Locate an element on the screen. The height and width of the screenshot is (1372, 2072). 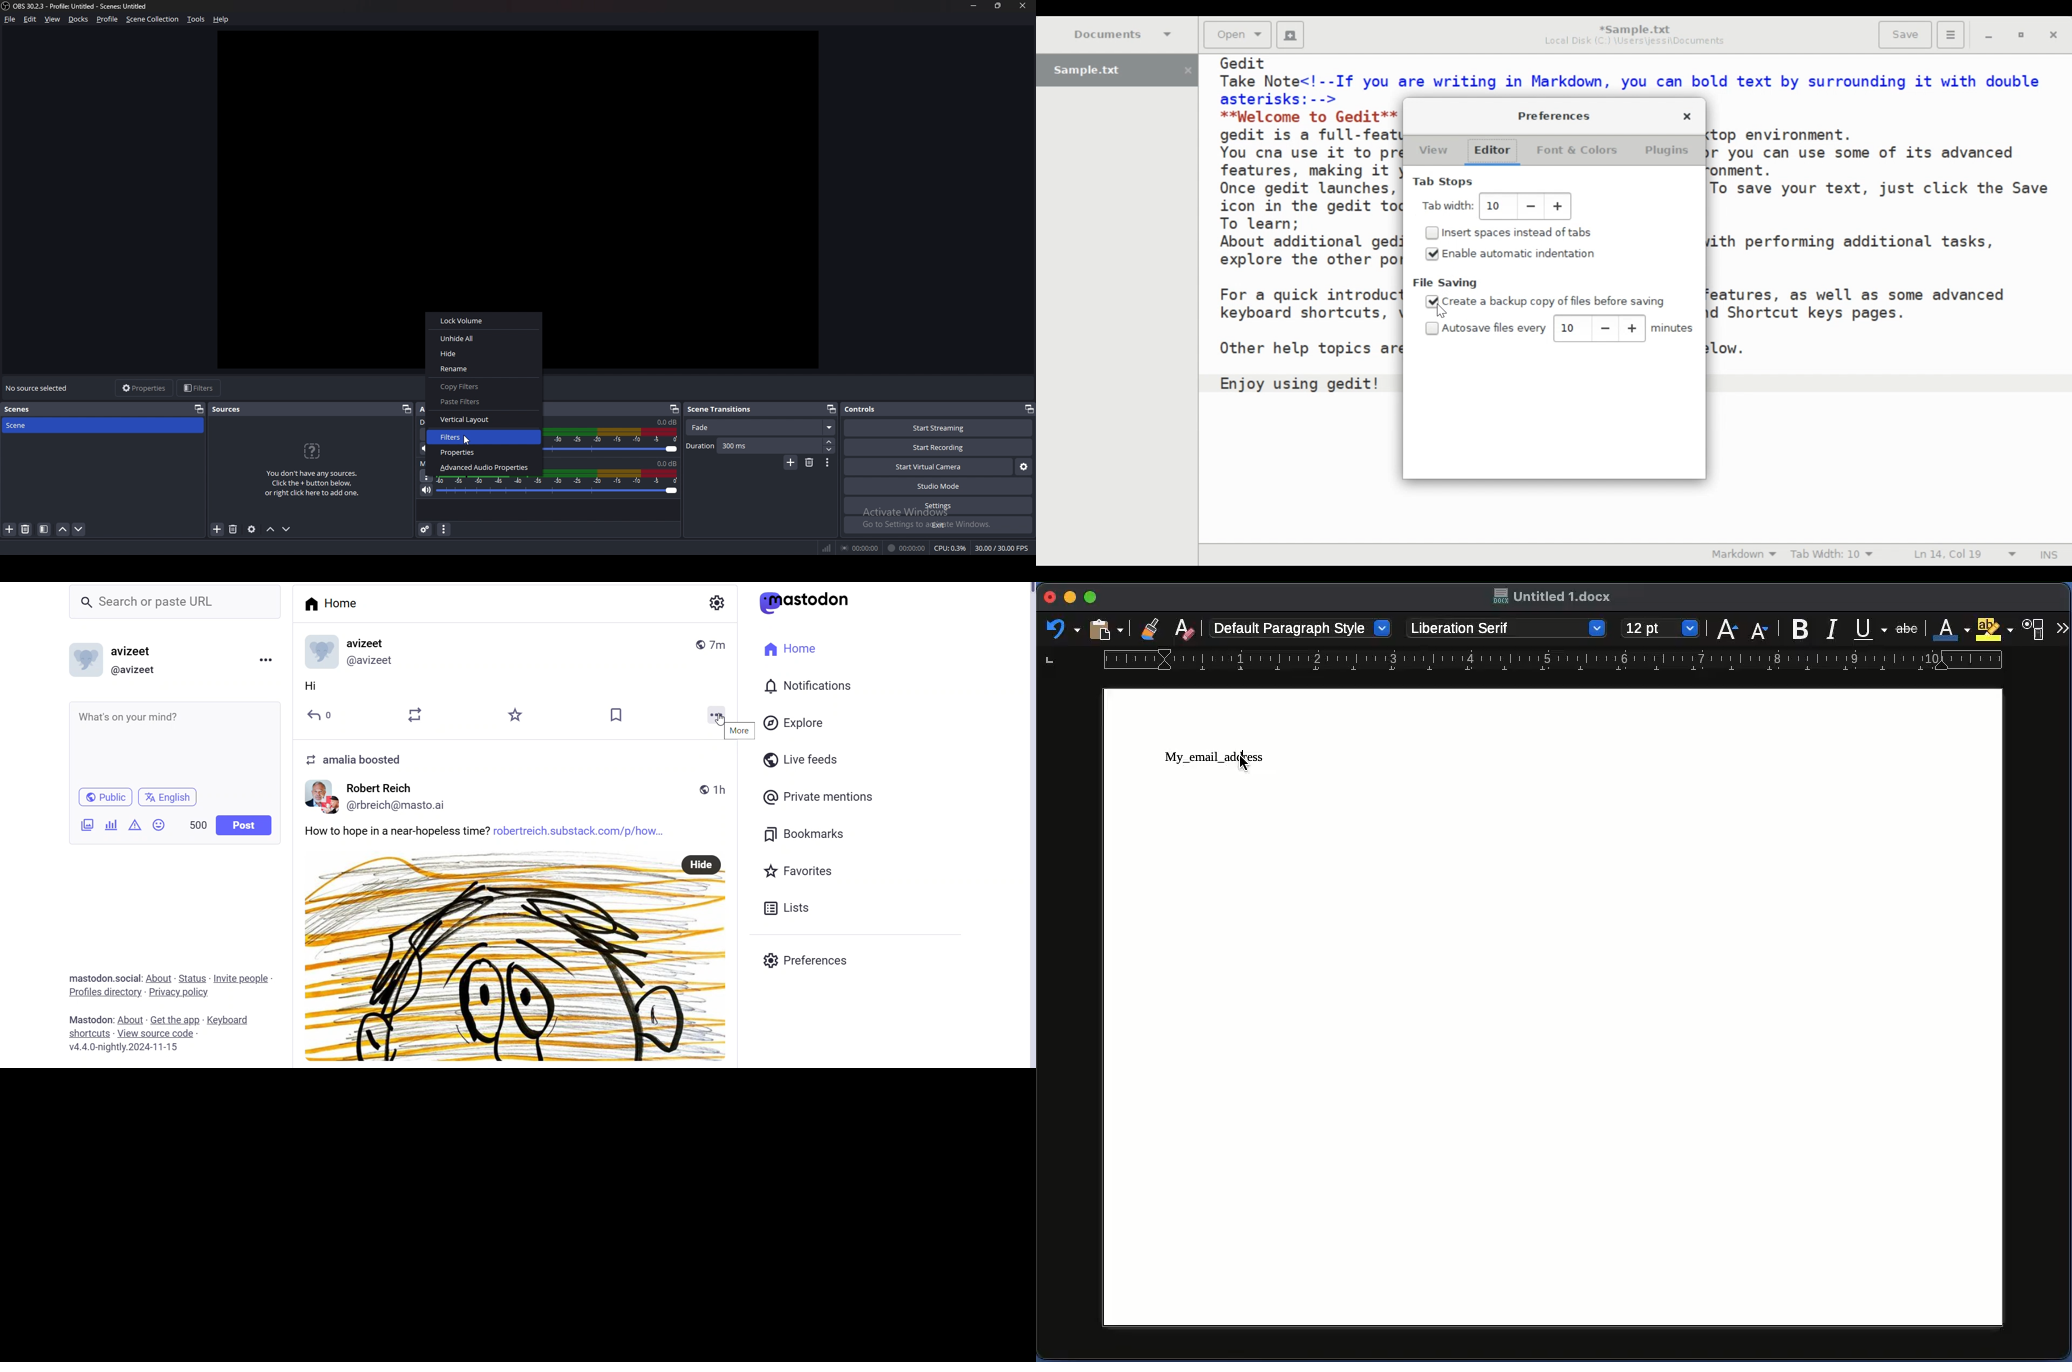
source properties is located at coordinates (252, 530).